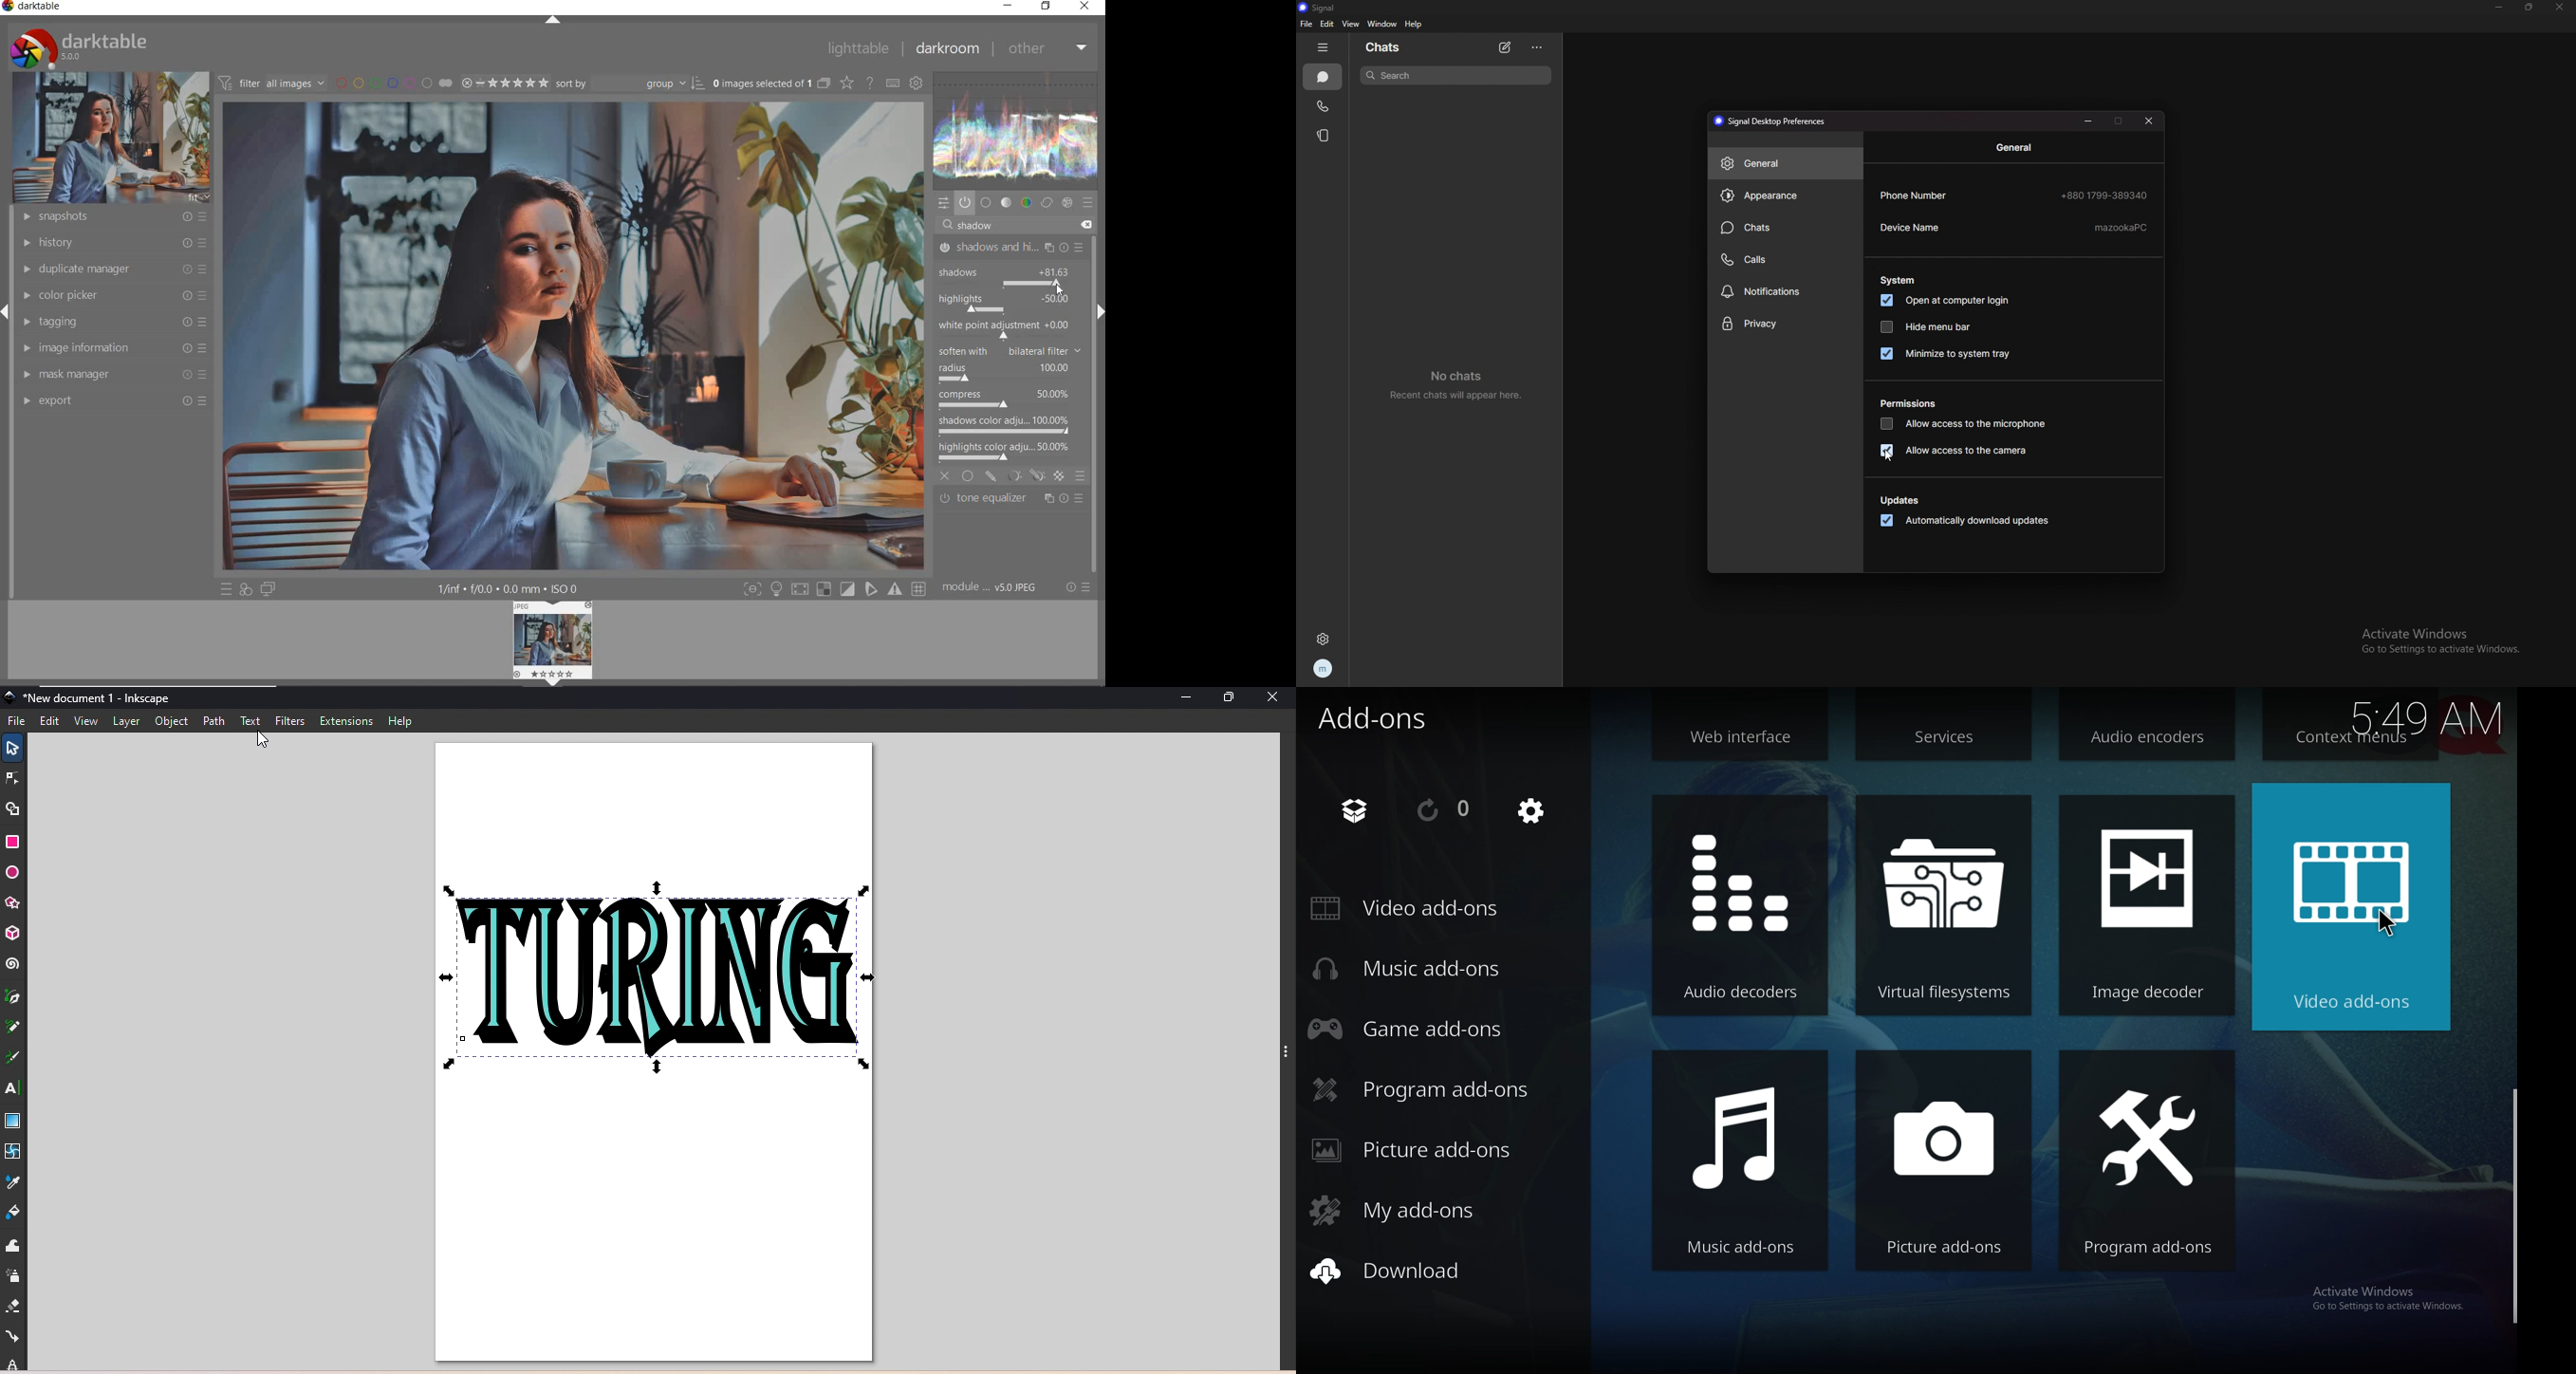 Image resolution: width=2576 pixels, height=1400 pixels. Describe the element at coordinates (1456, 75) in the screenshot. I see `search` at that location.